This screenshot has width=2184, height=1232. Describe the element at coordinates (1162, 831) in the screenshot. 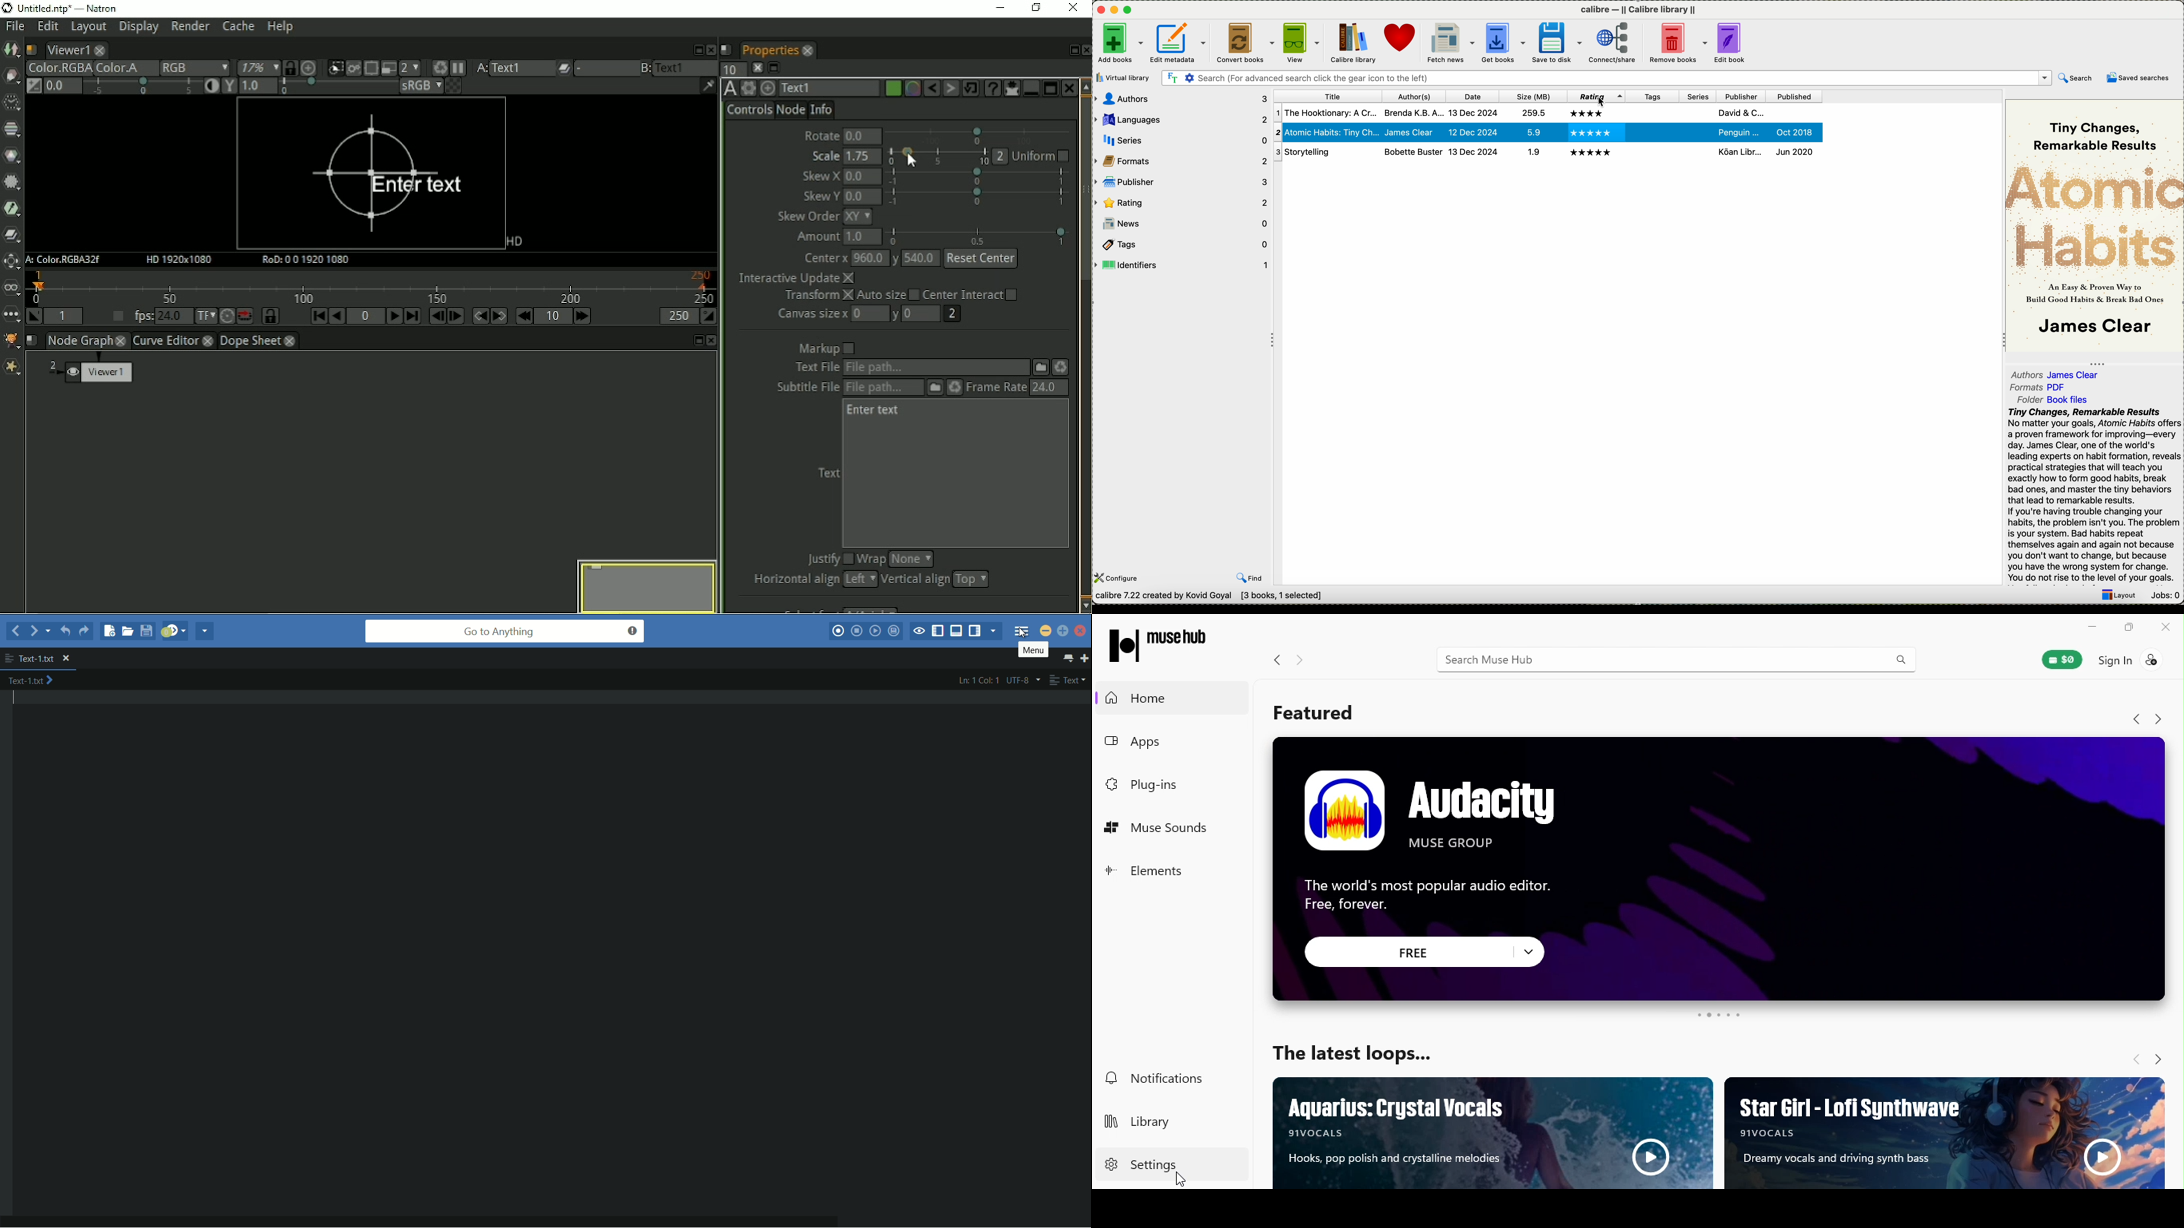

I see `Muse sounds` at that location.